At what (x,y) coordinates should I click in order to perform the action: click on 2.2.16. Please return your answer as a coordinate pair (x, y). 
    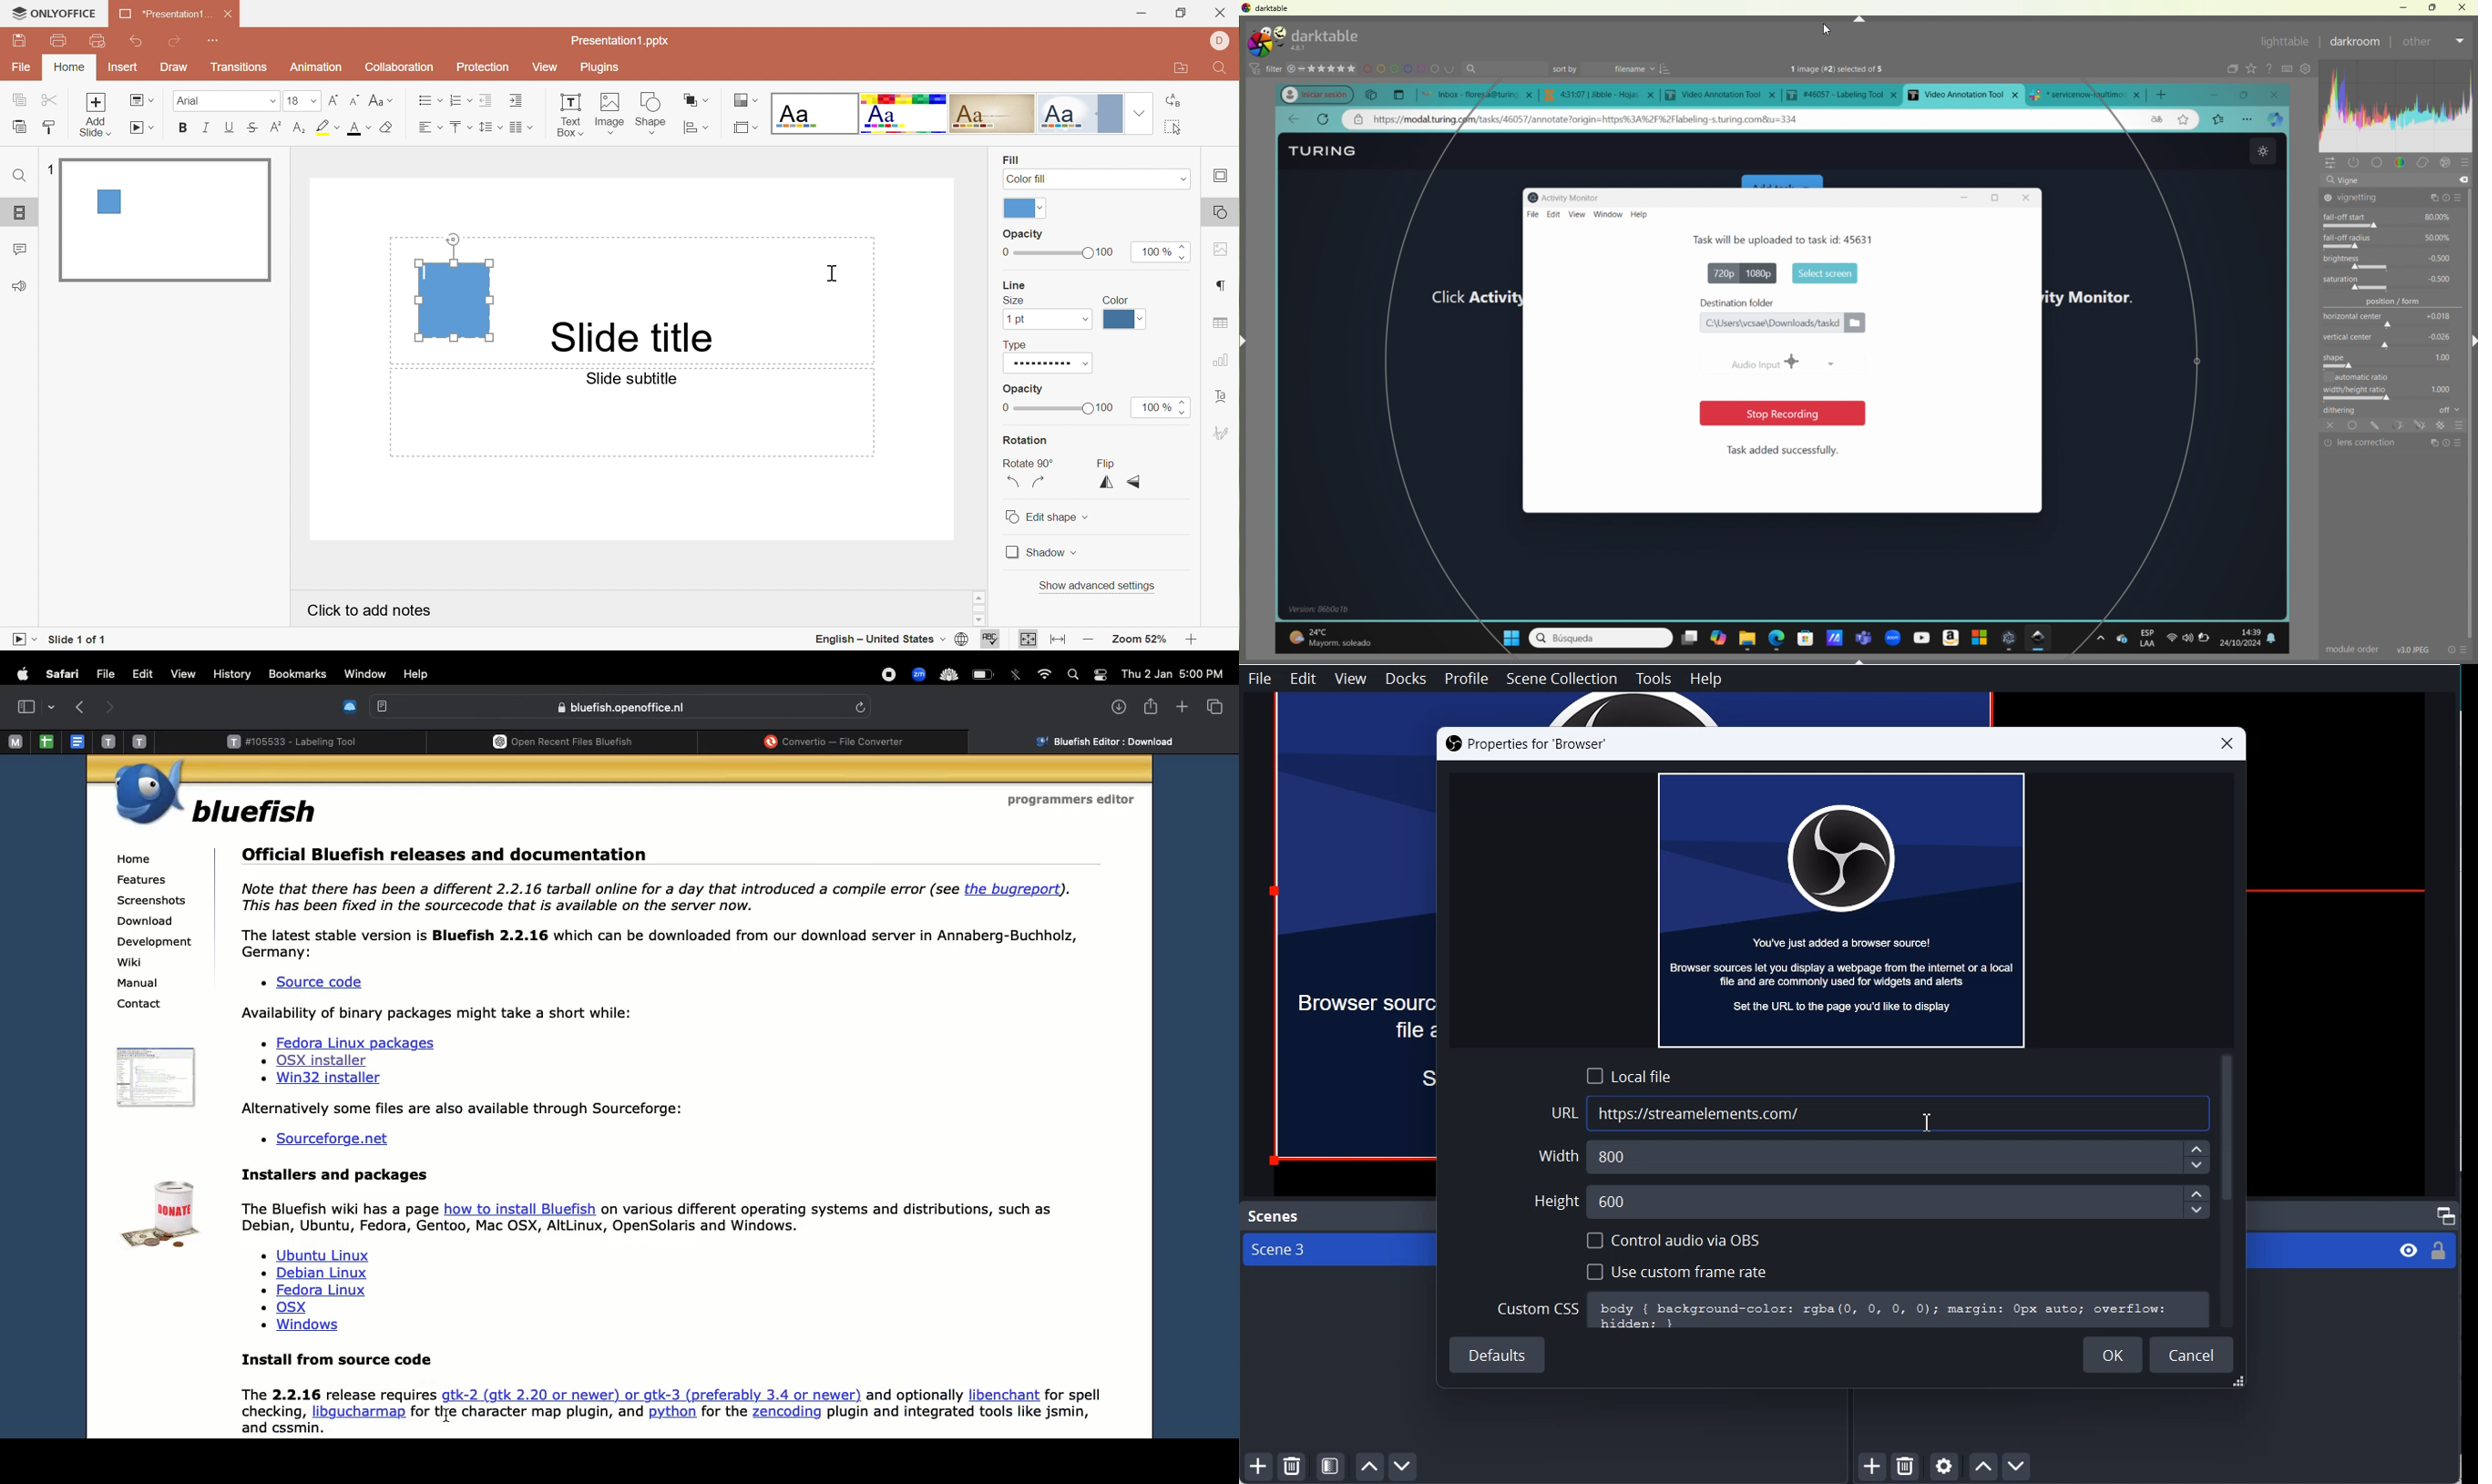
    Looking at the image, I should click on (667, 918).